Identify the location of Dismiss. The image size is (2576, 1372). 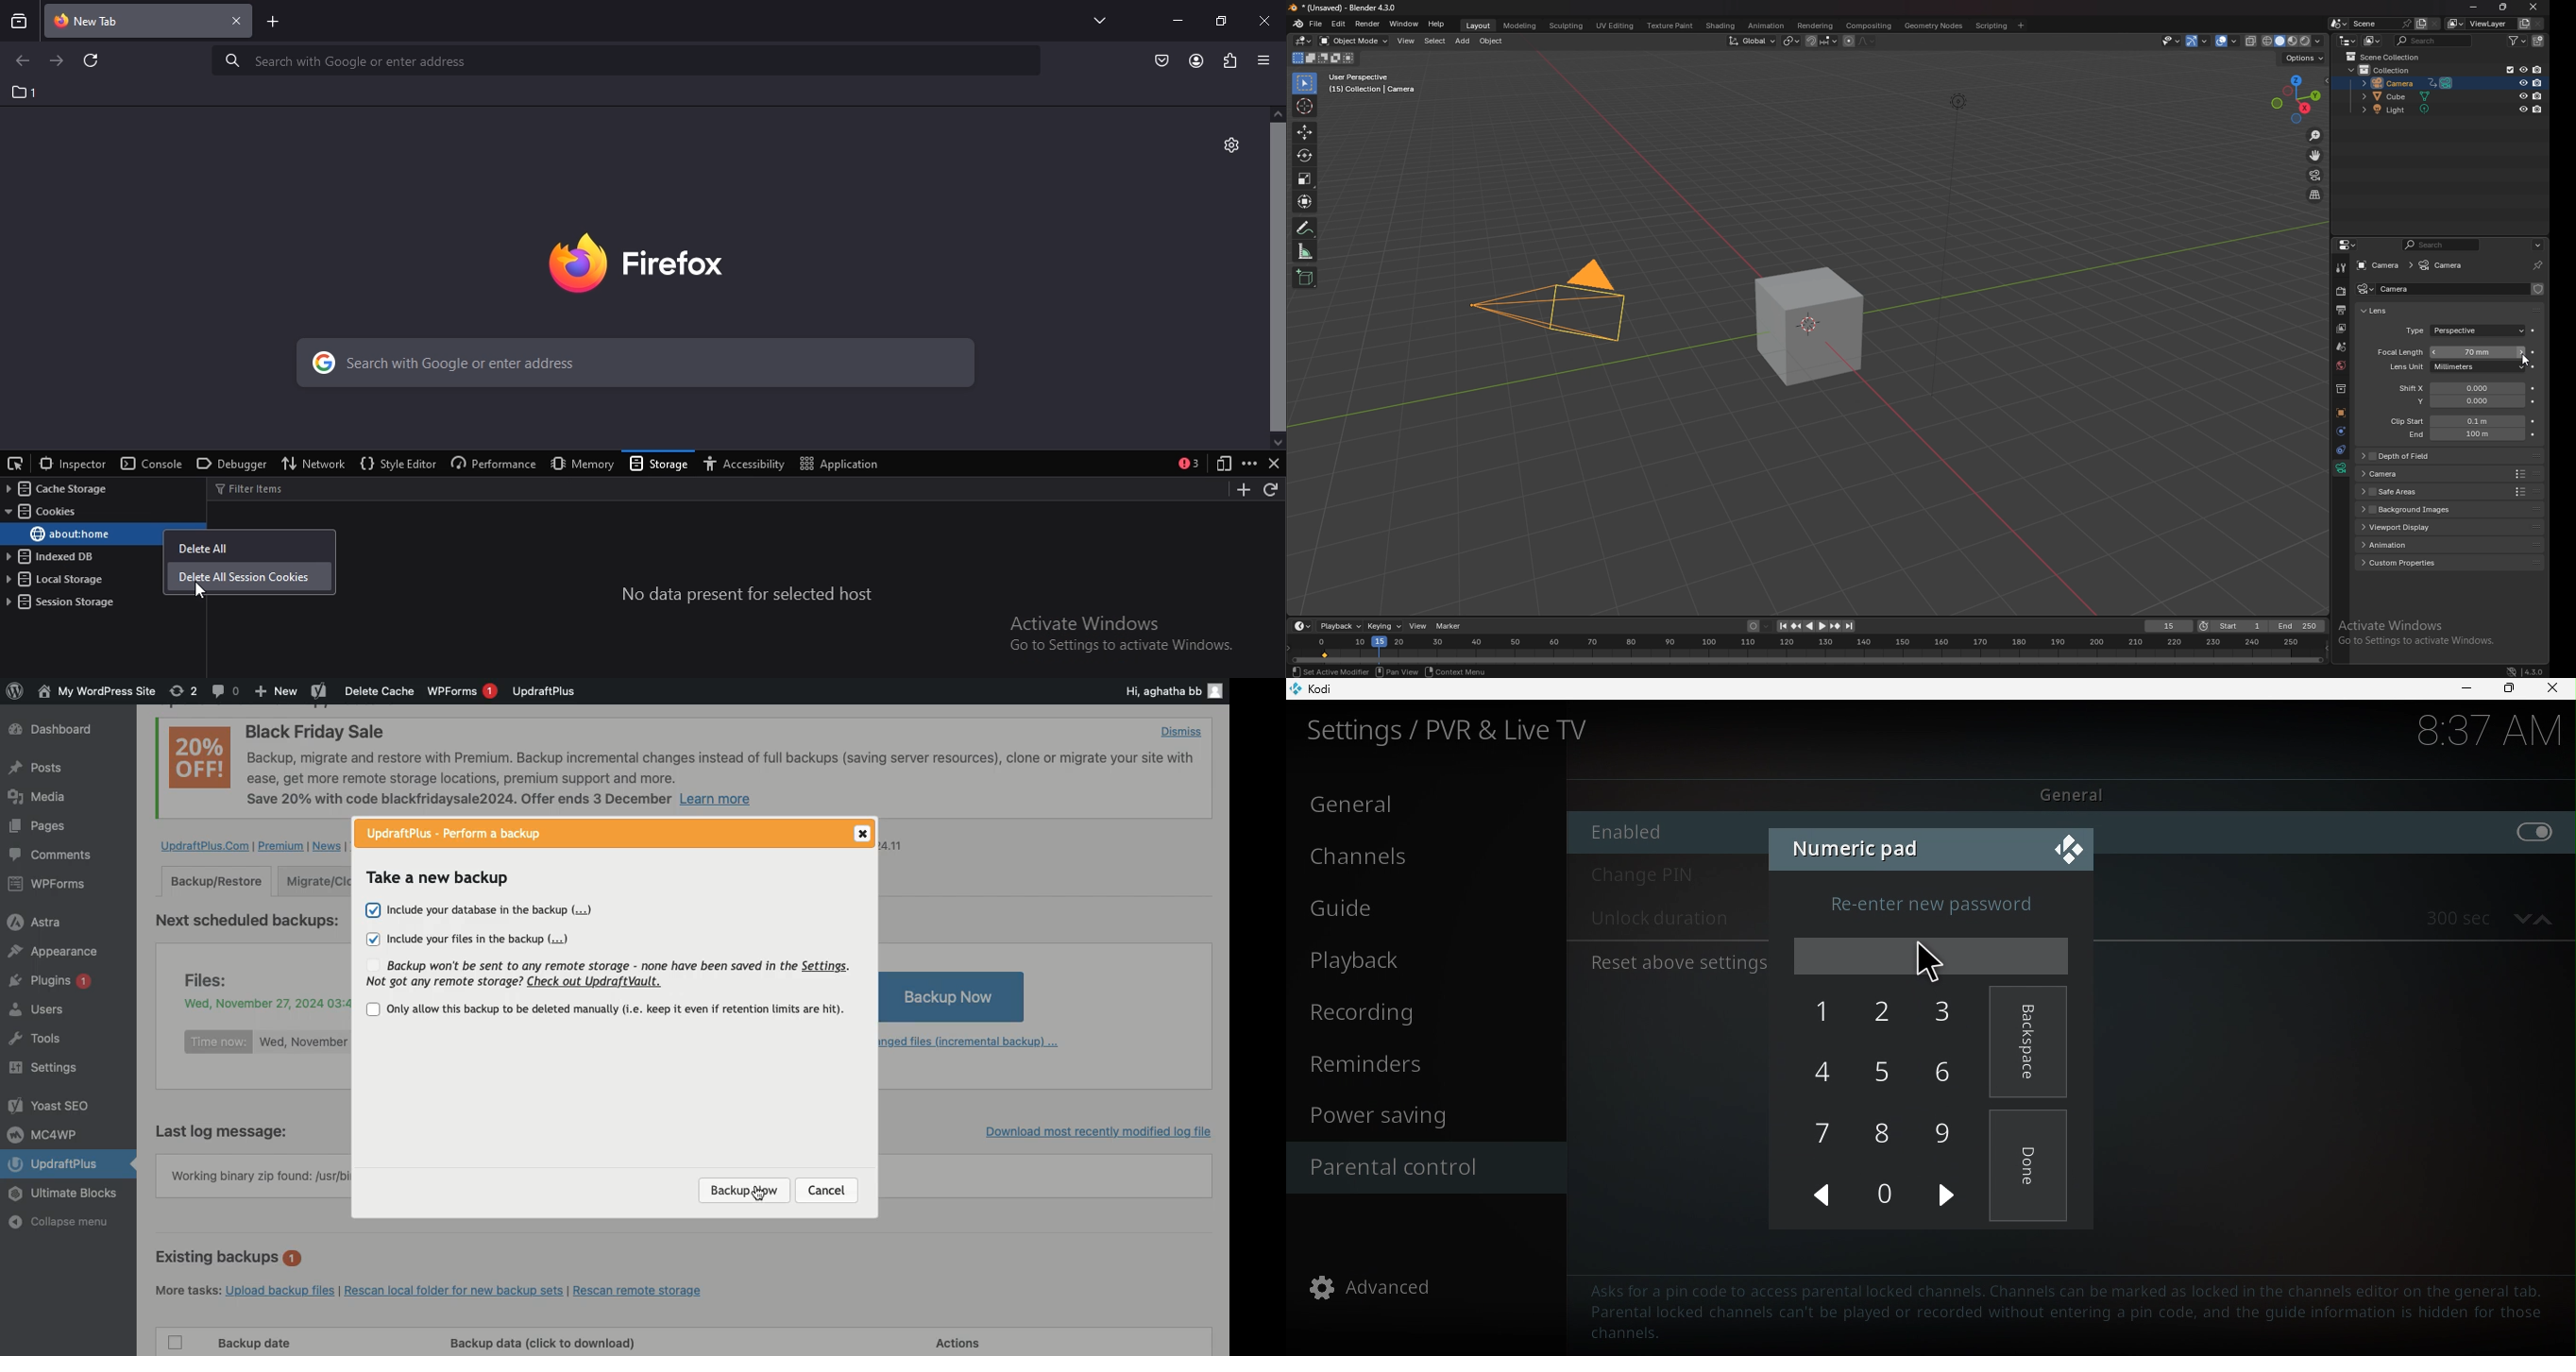
(1182, 732).